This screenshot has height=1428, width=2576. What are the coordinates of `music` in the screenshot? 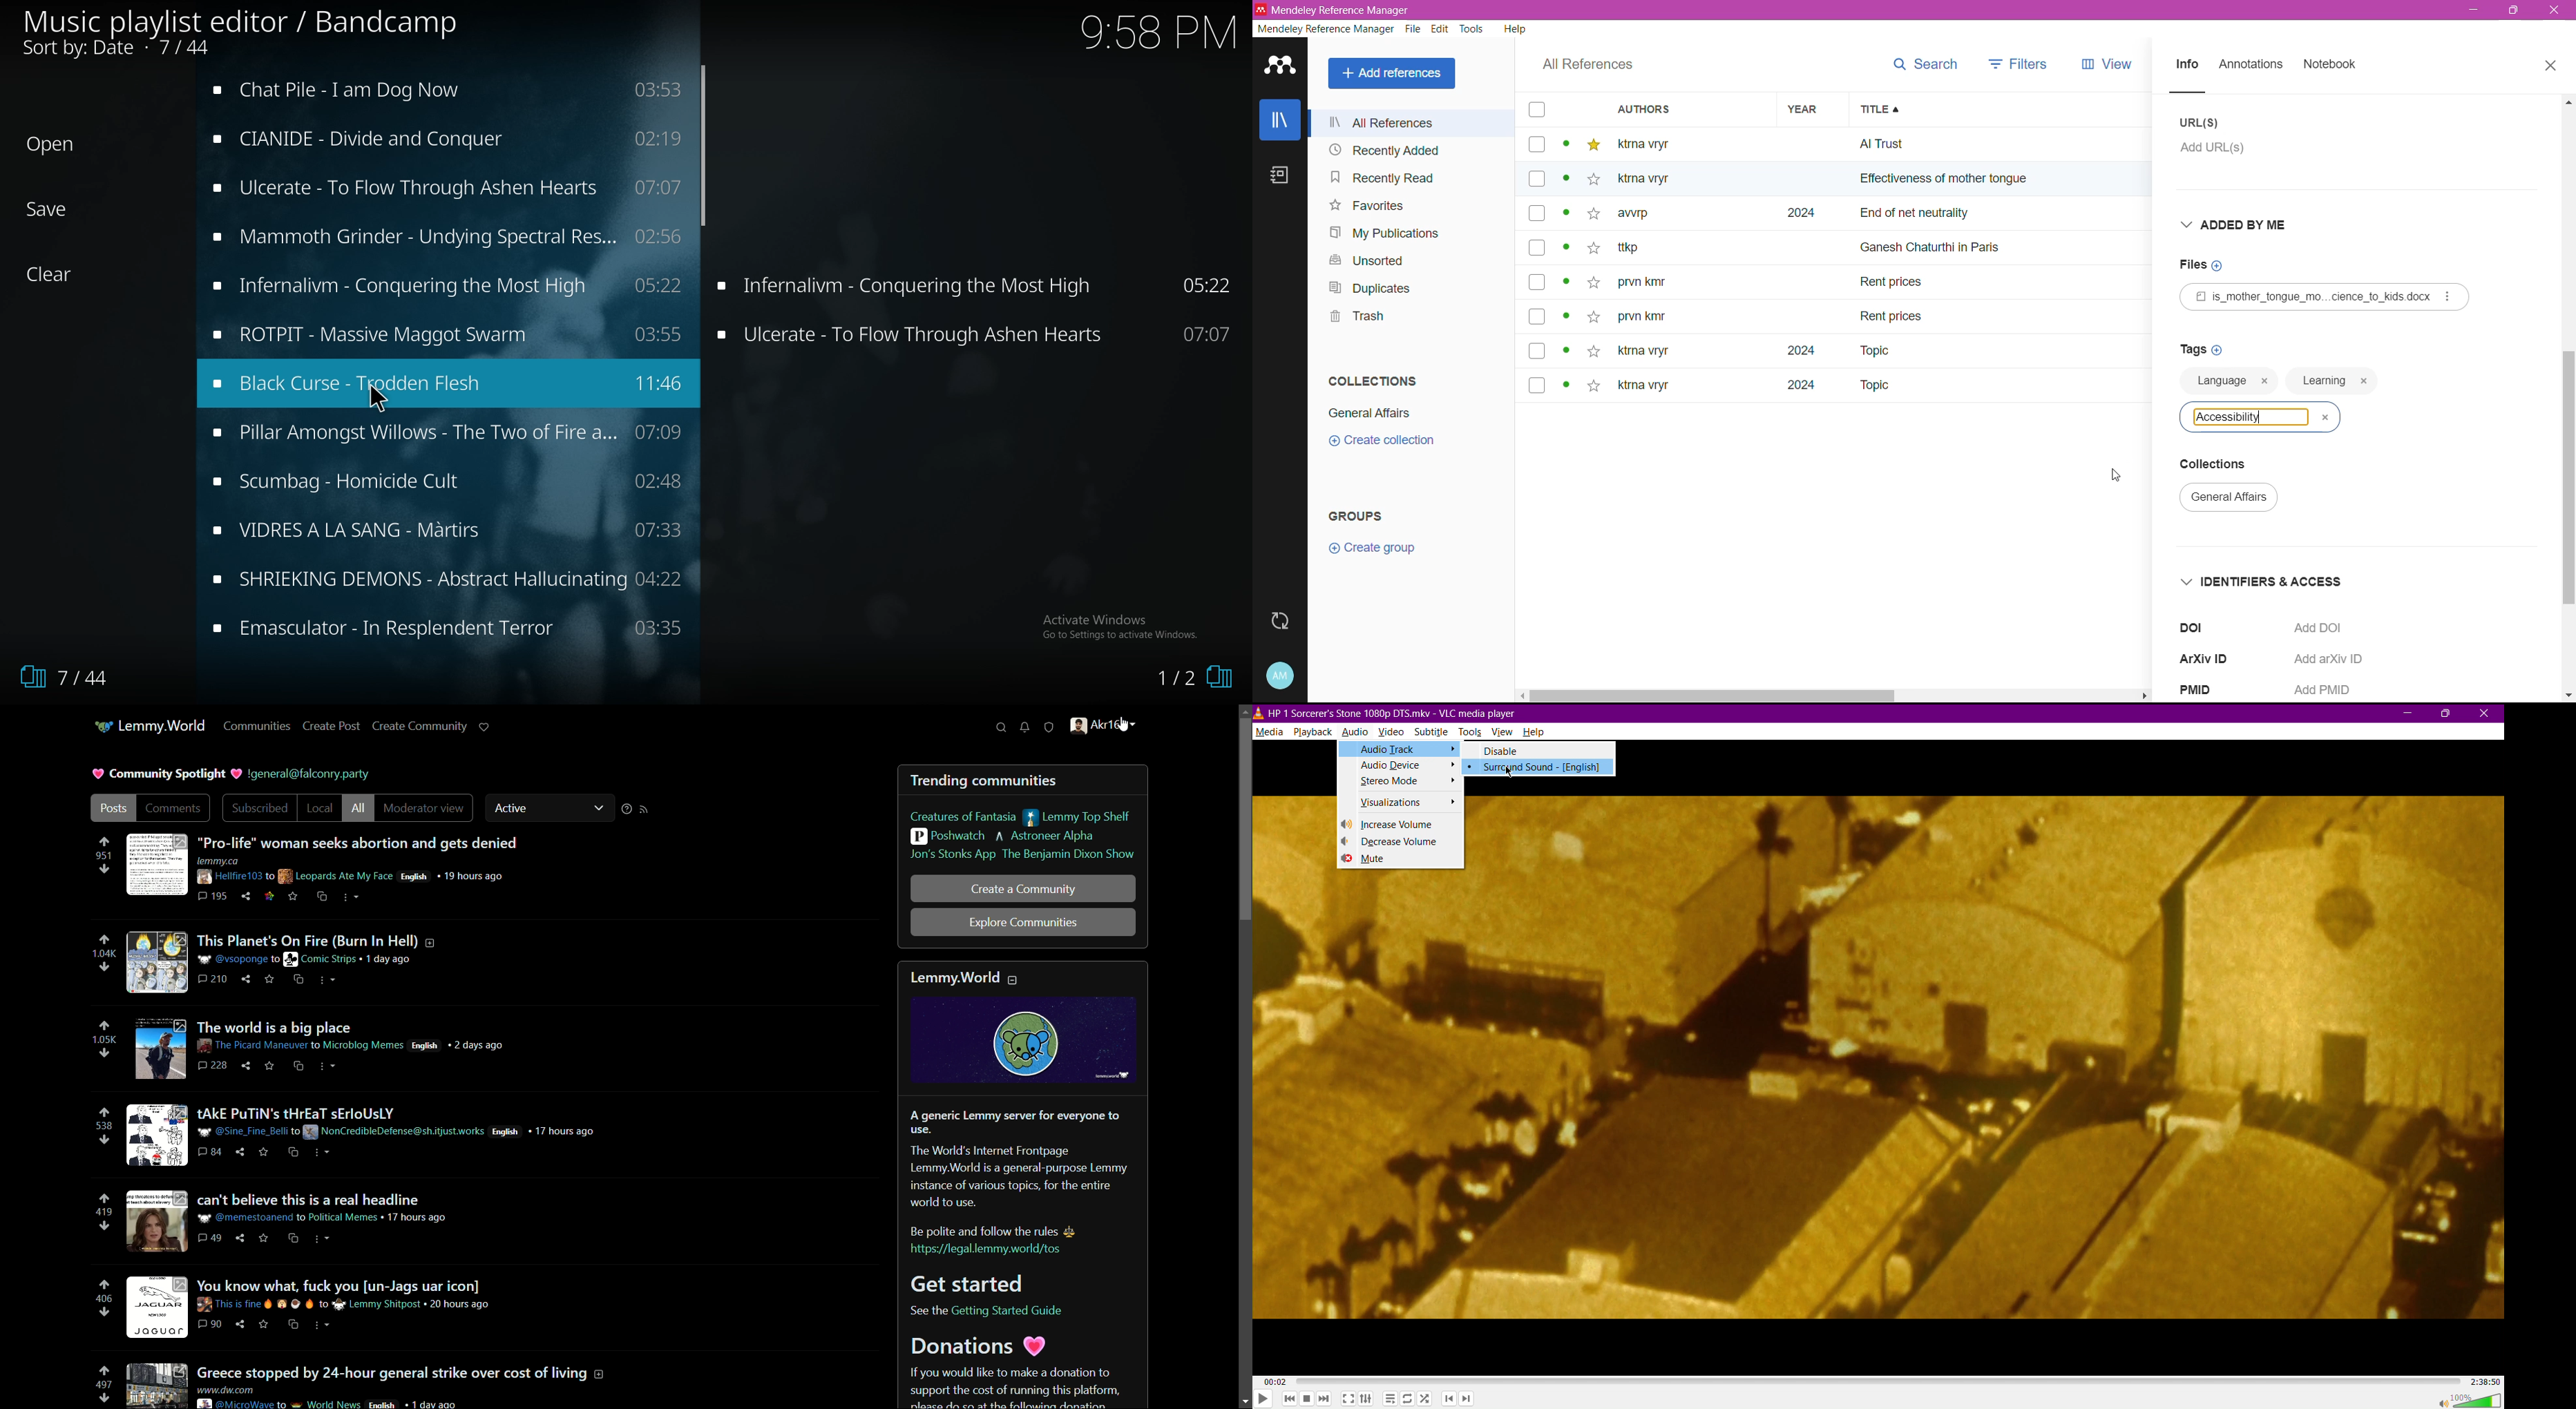 It's located at (448, 484).